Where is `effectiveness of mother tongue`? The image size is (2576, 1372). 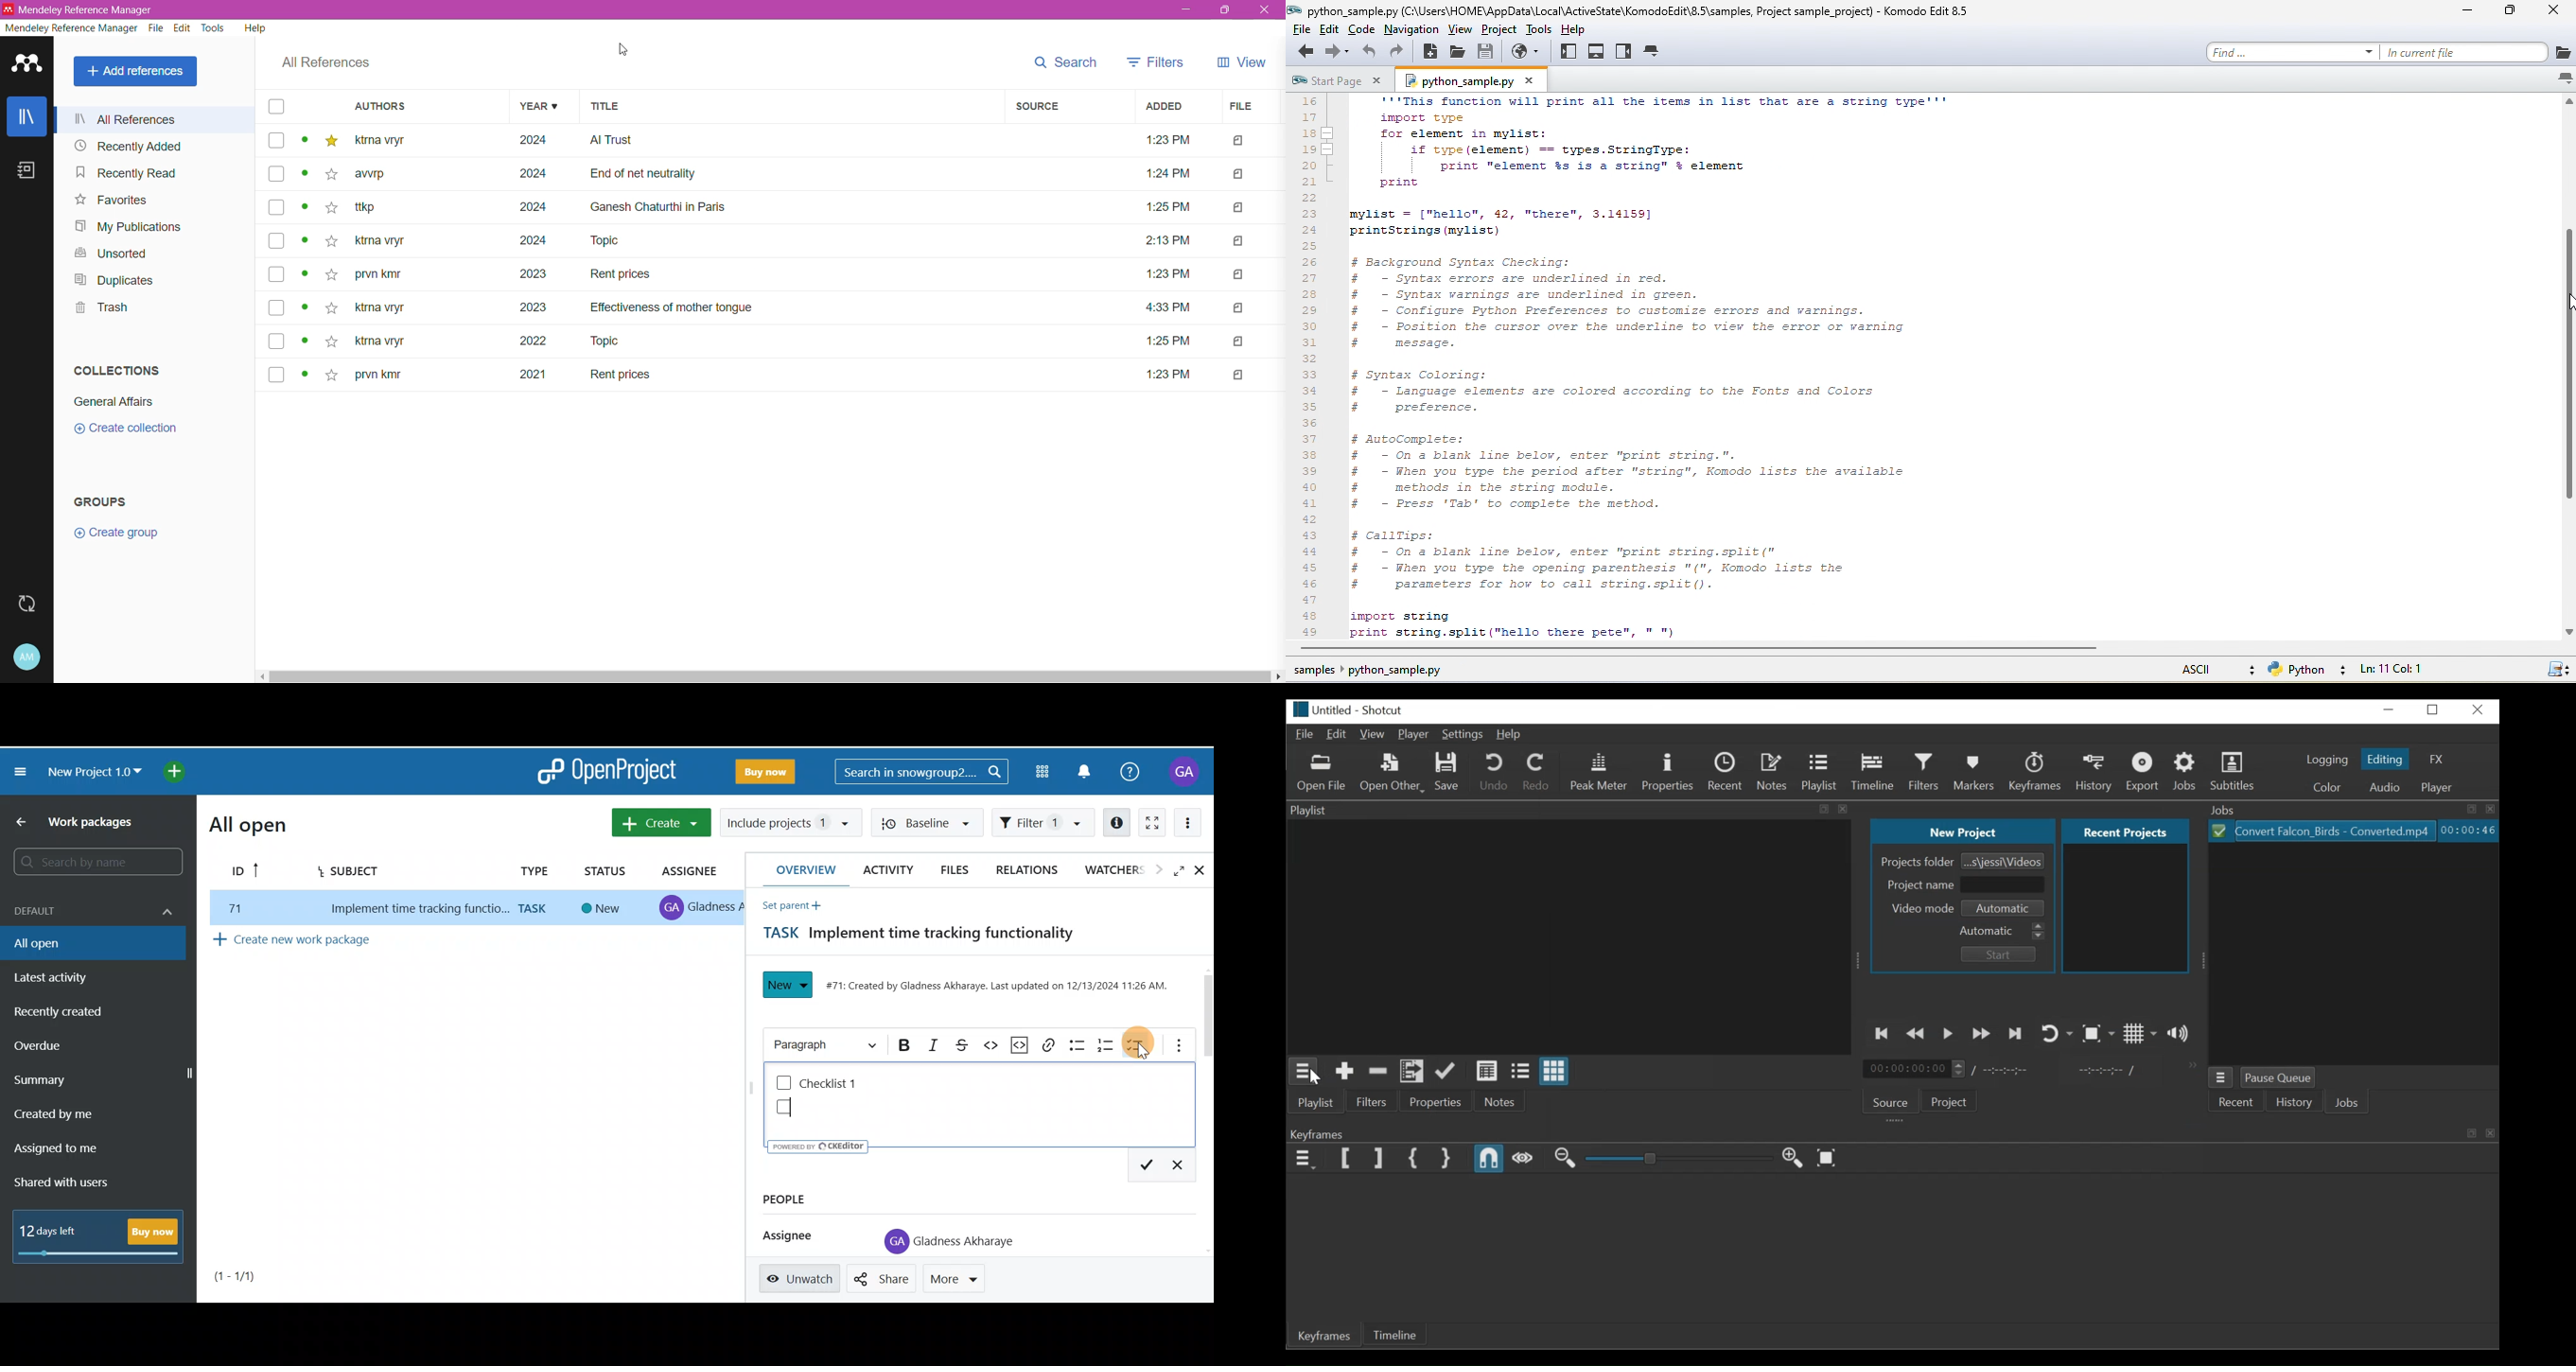
effectiveness of mother tongue is located at coordinates (671, 307).